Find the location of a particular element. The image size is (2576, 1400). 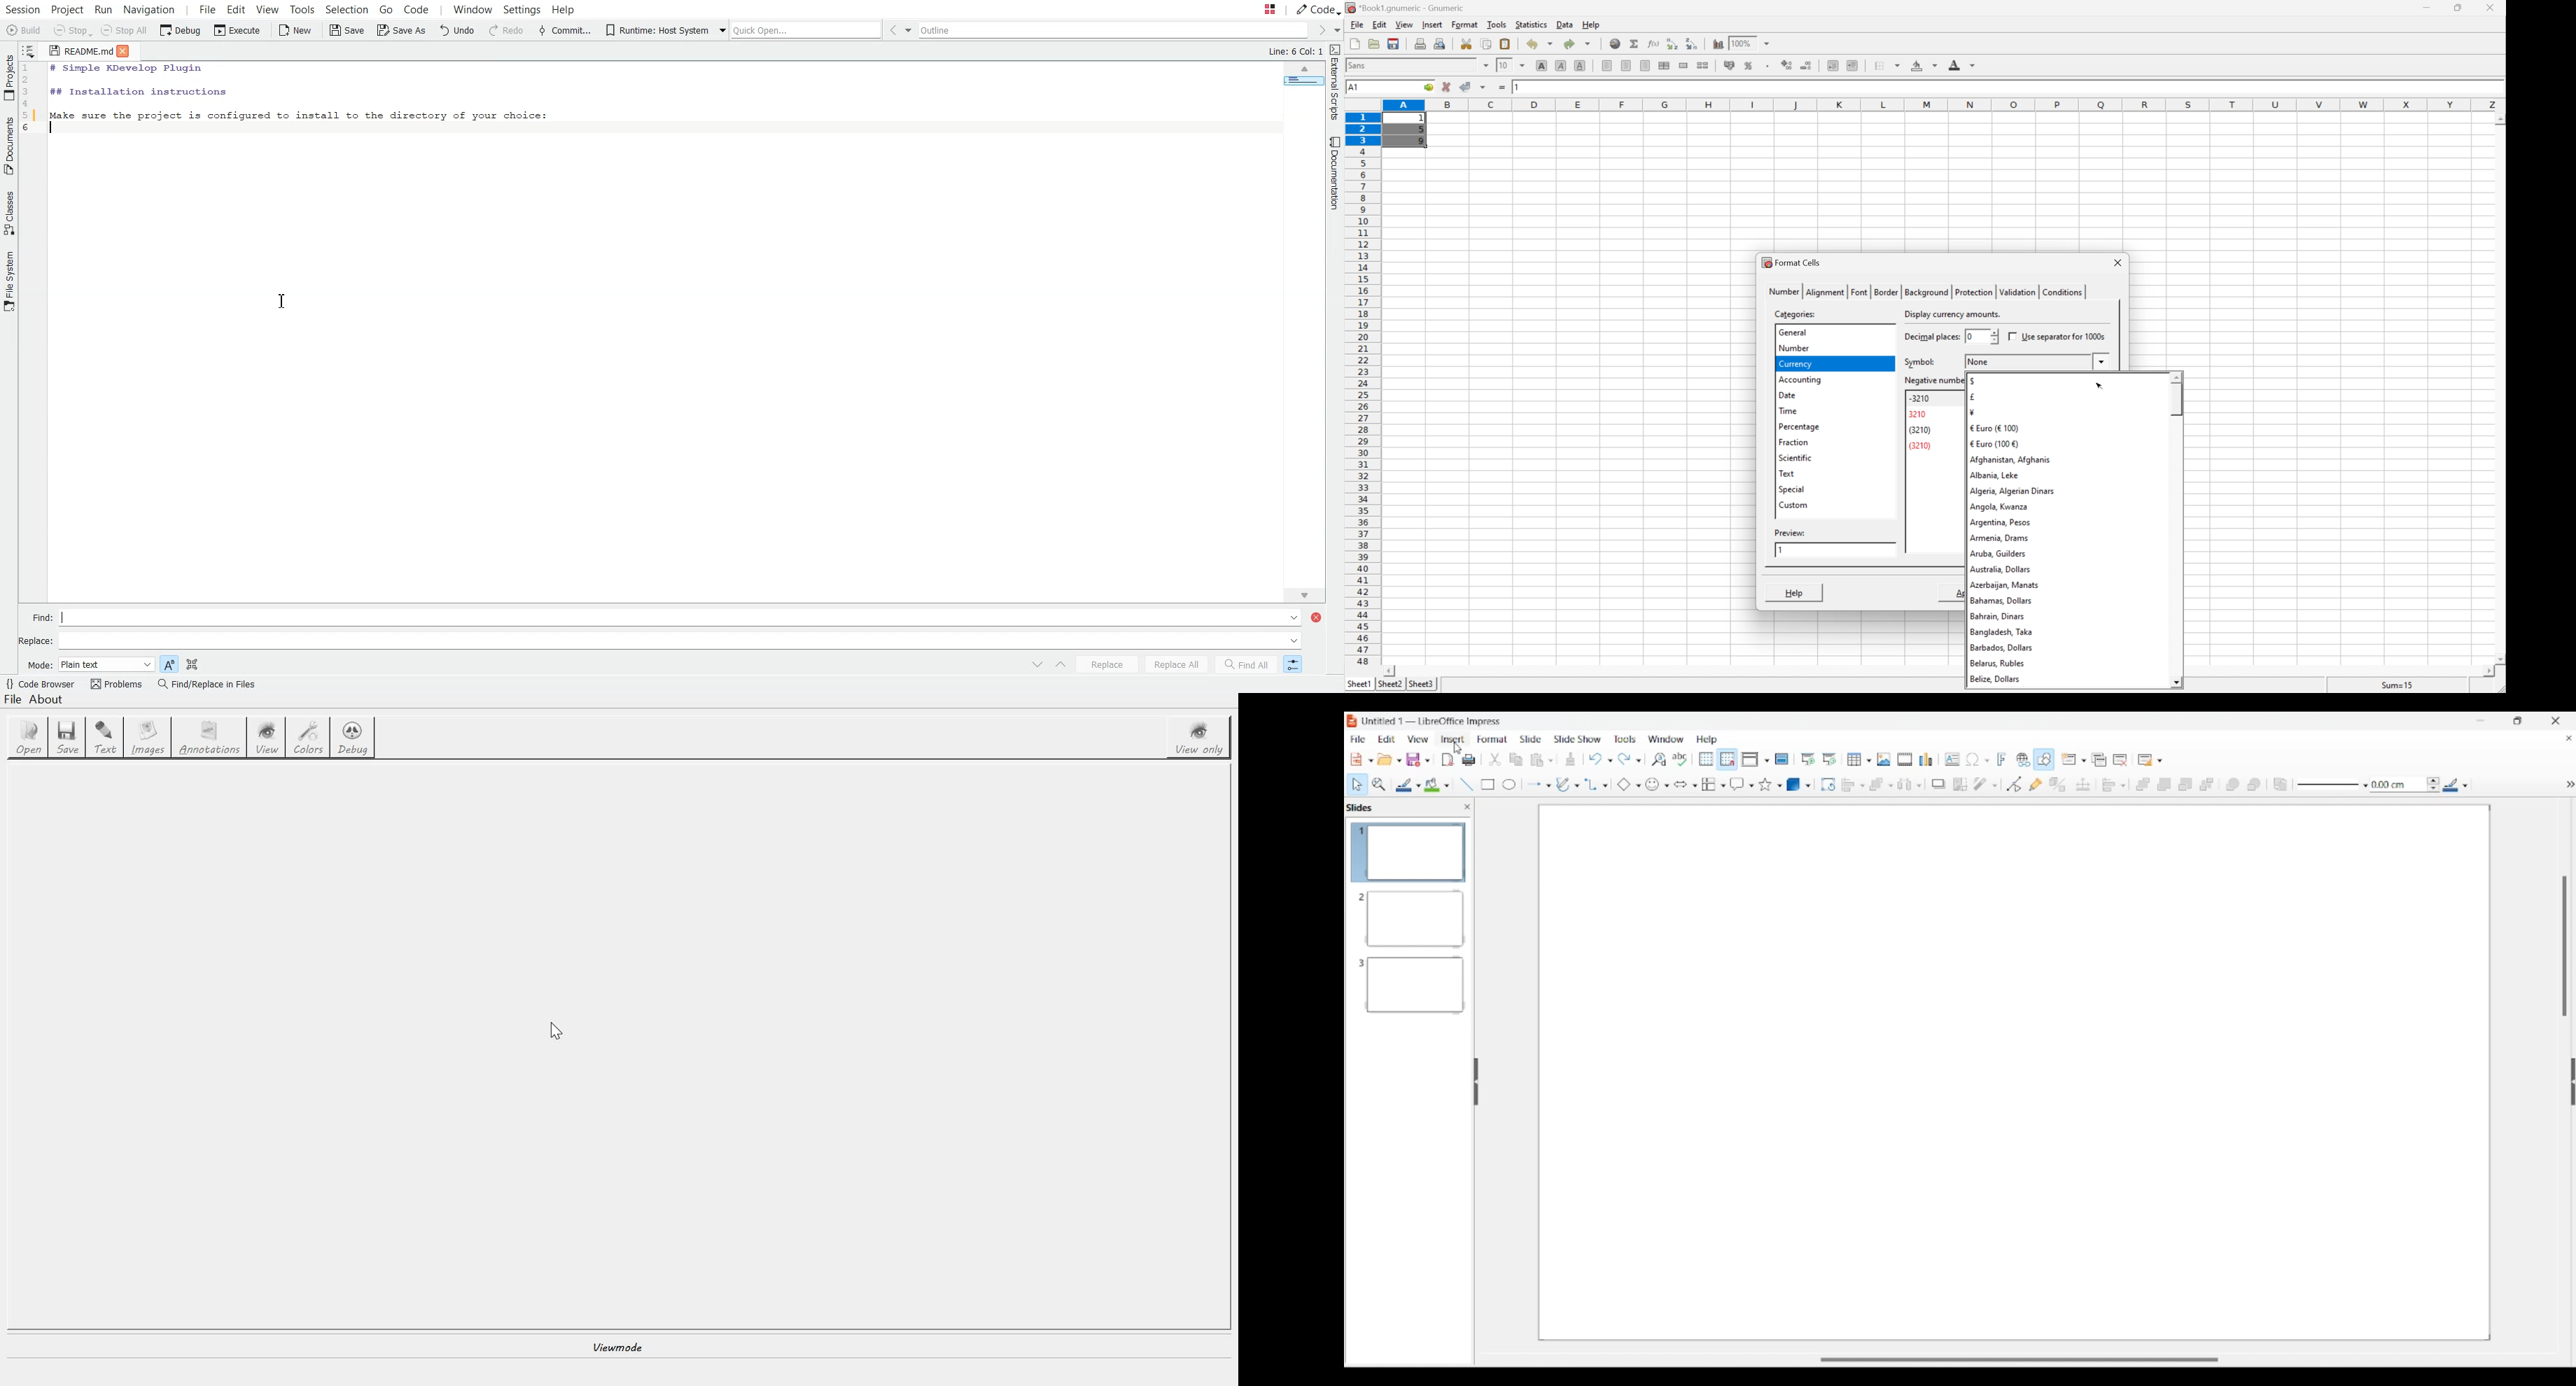

Crop image is located at coordinates (1961, 785).